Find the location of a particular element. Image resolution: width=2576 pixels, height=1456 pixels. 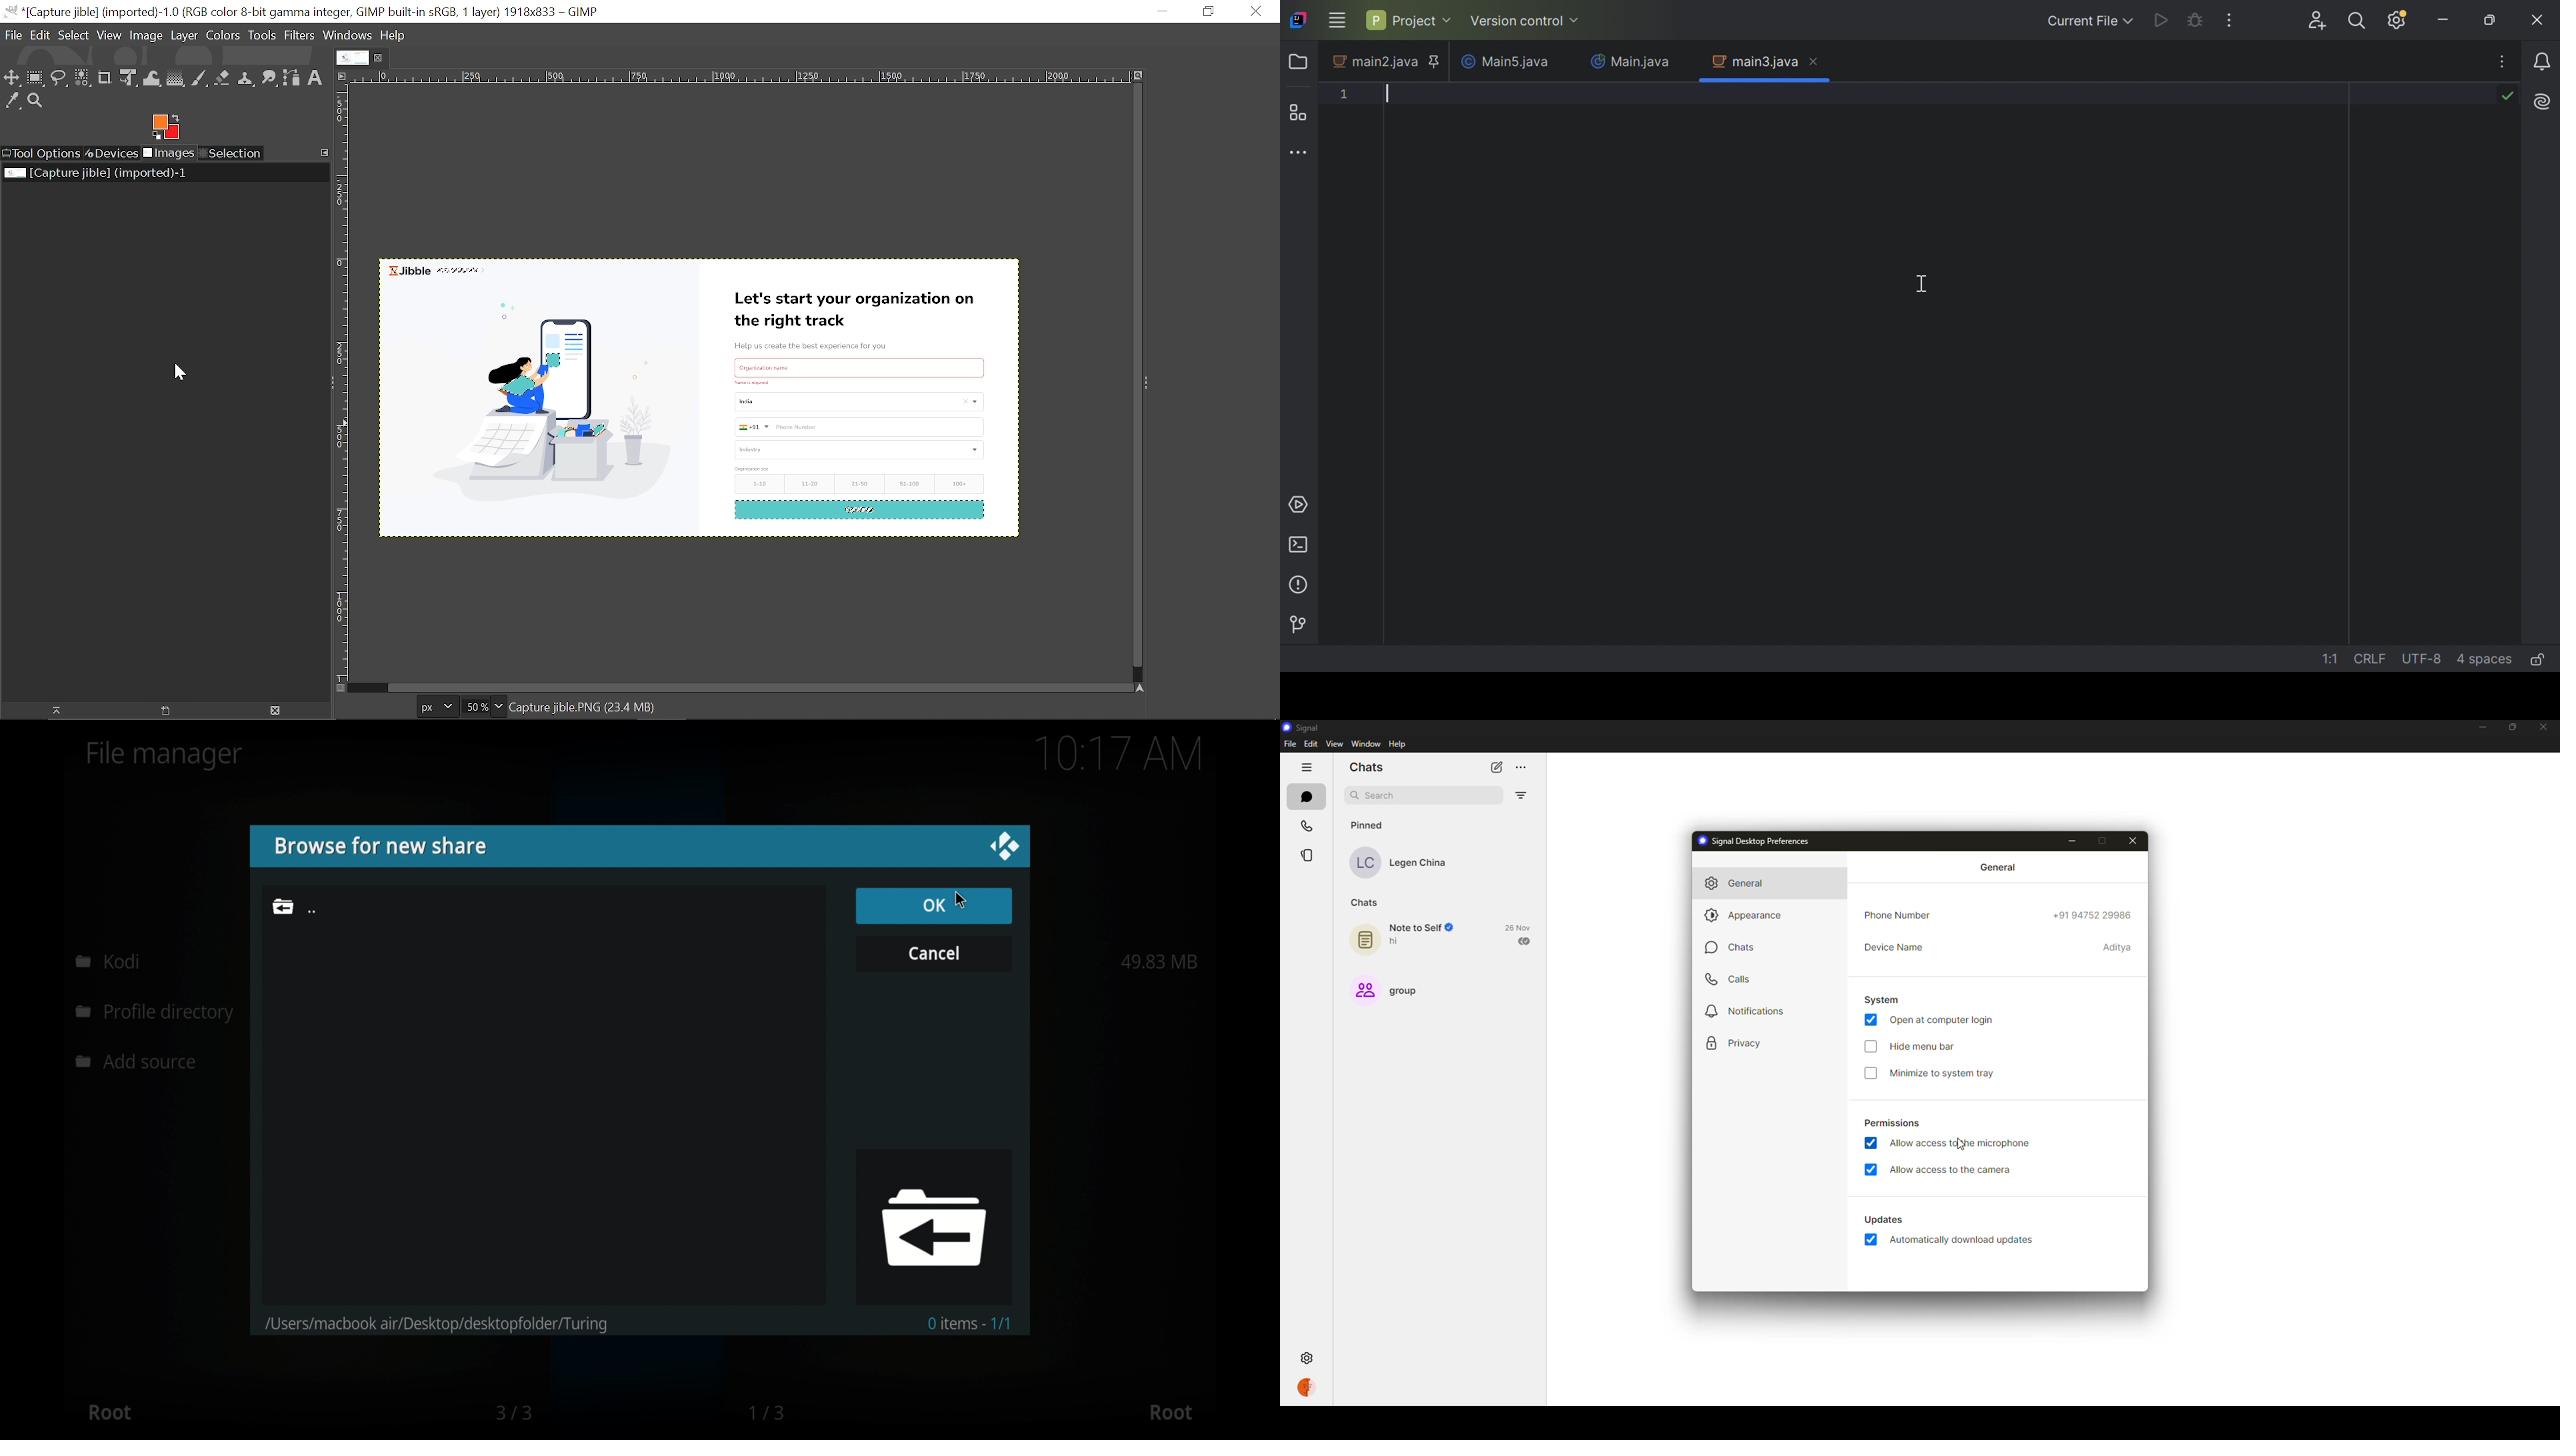

Horizontal labe; is located at coordinates (735, 78).